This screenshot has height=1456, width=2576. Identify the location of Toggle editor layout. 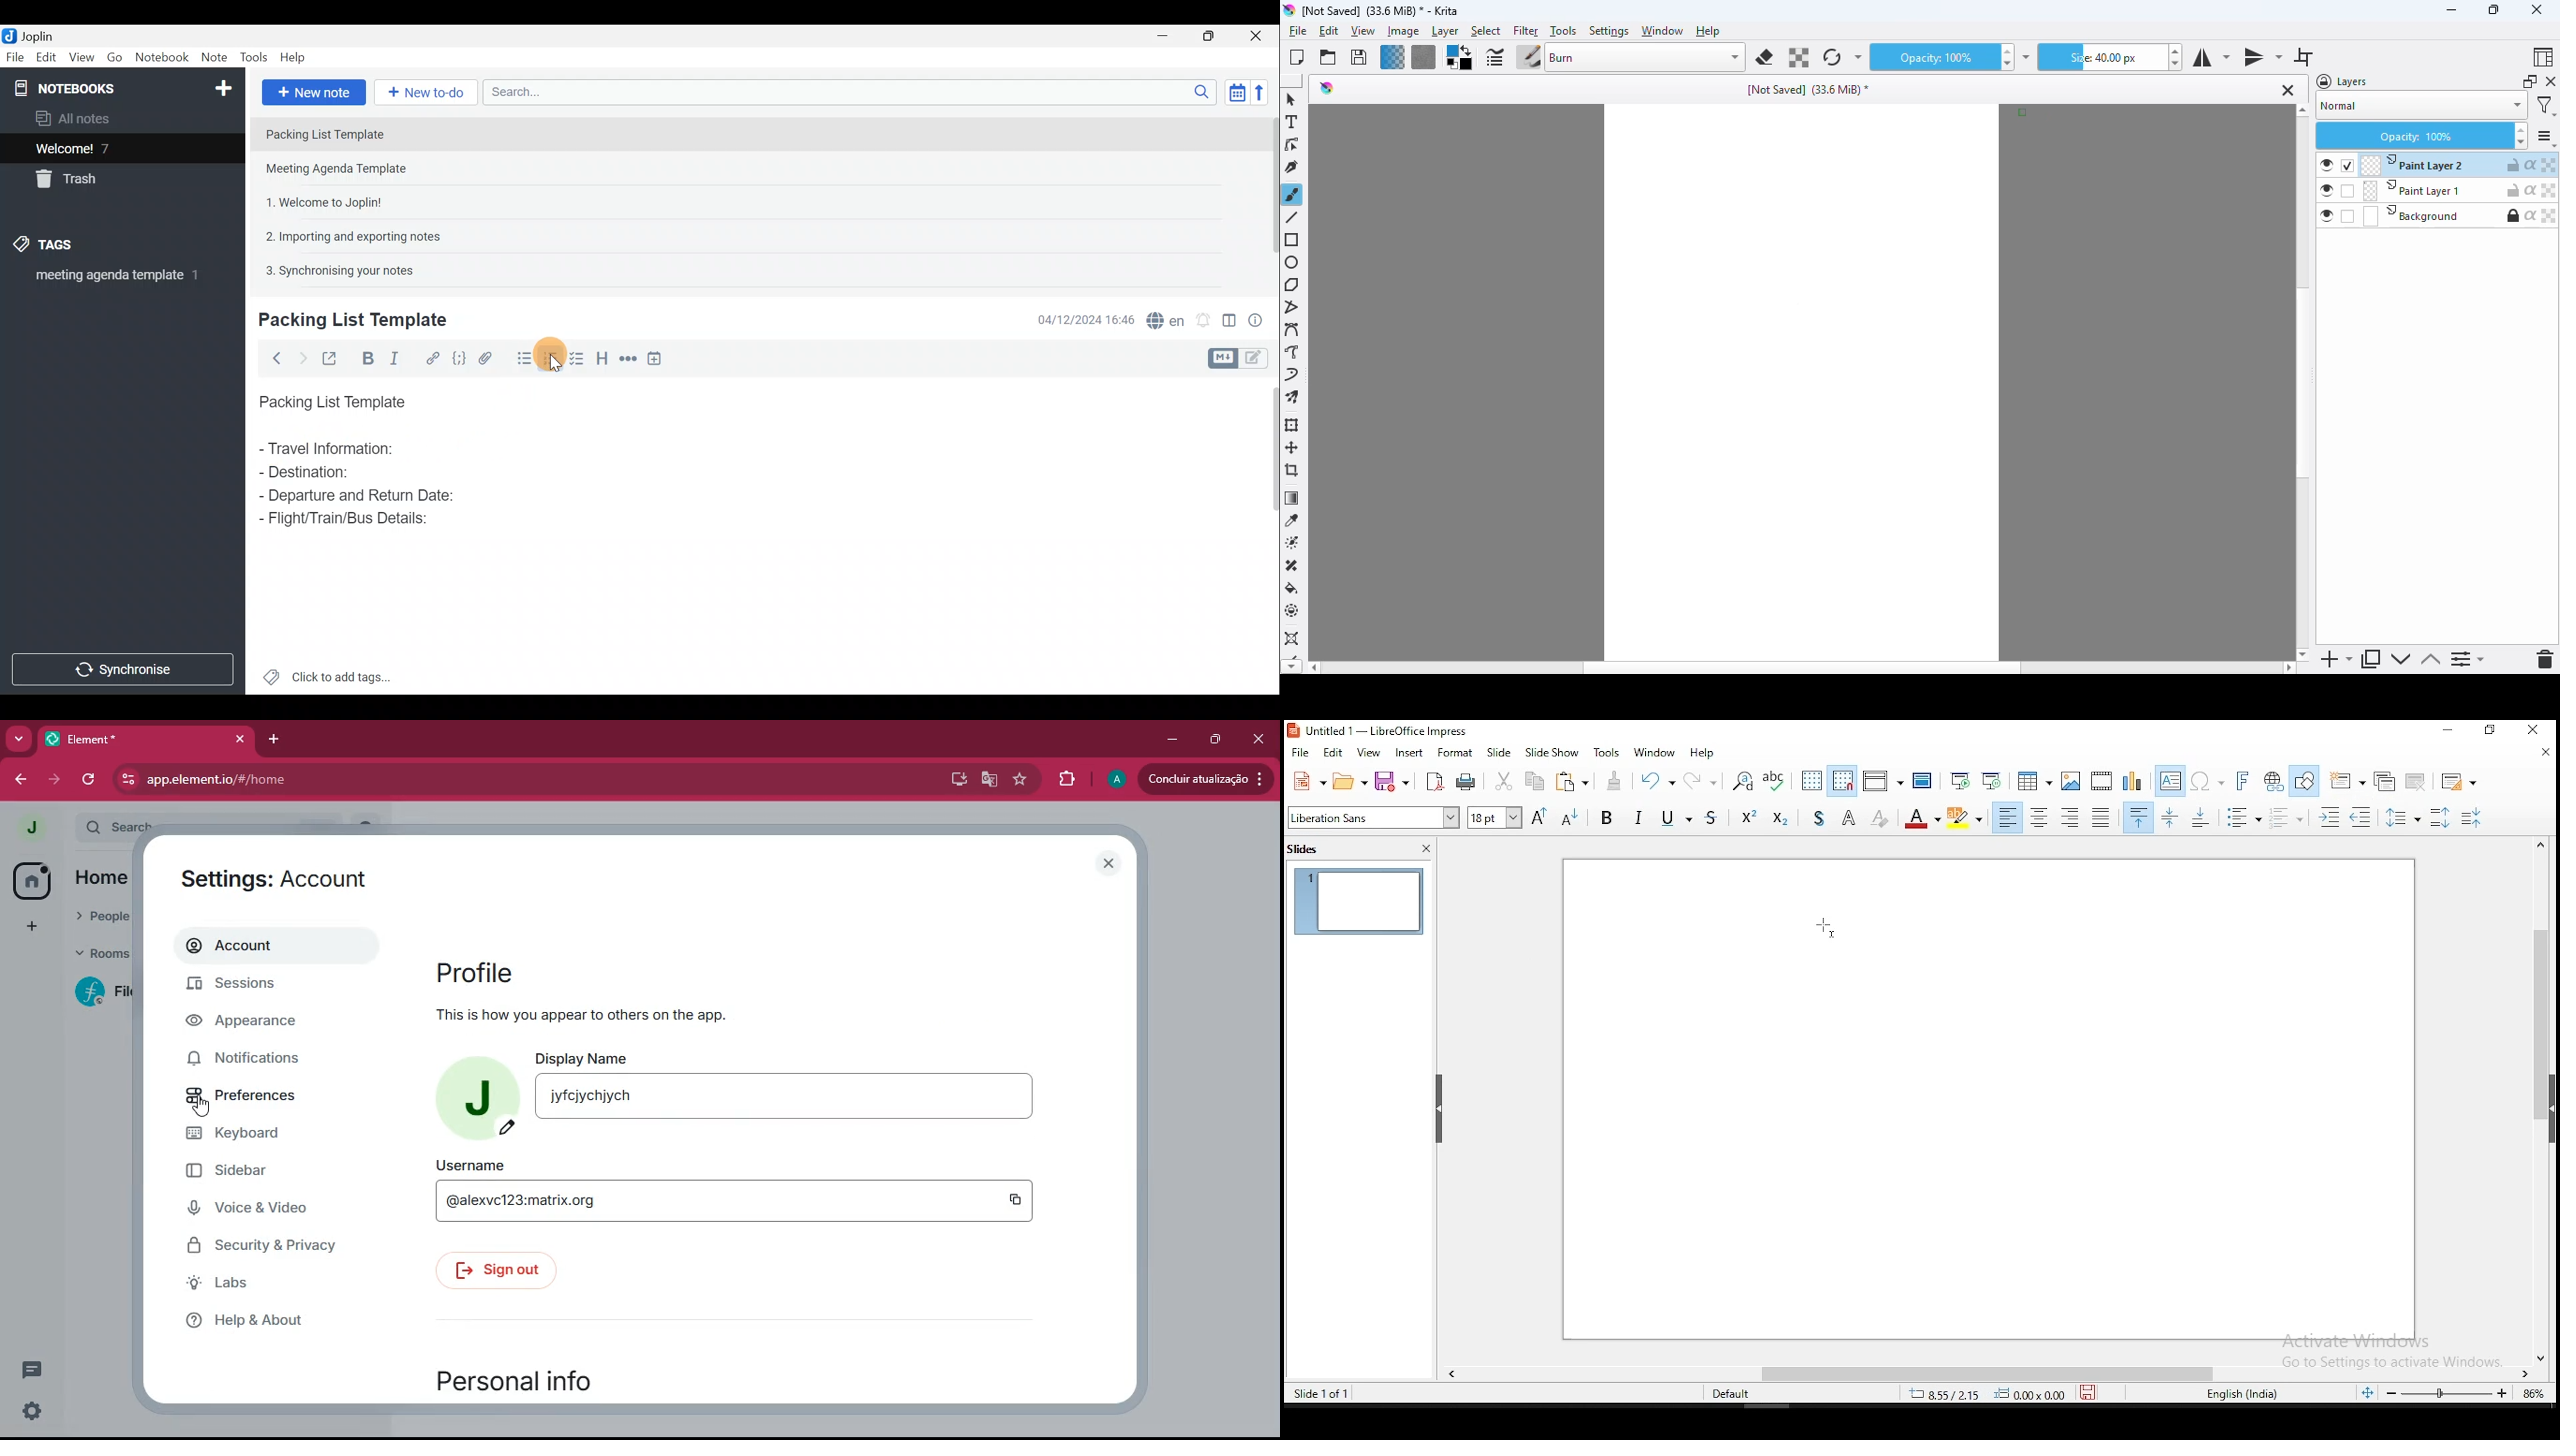
(1229, 316).